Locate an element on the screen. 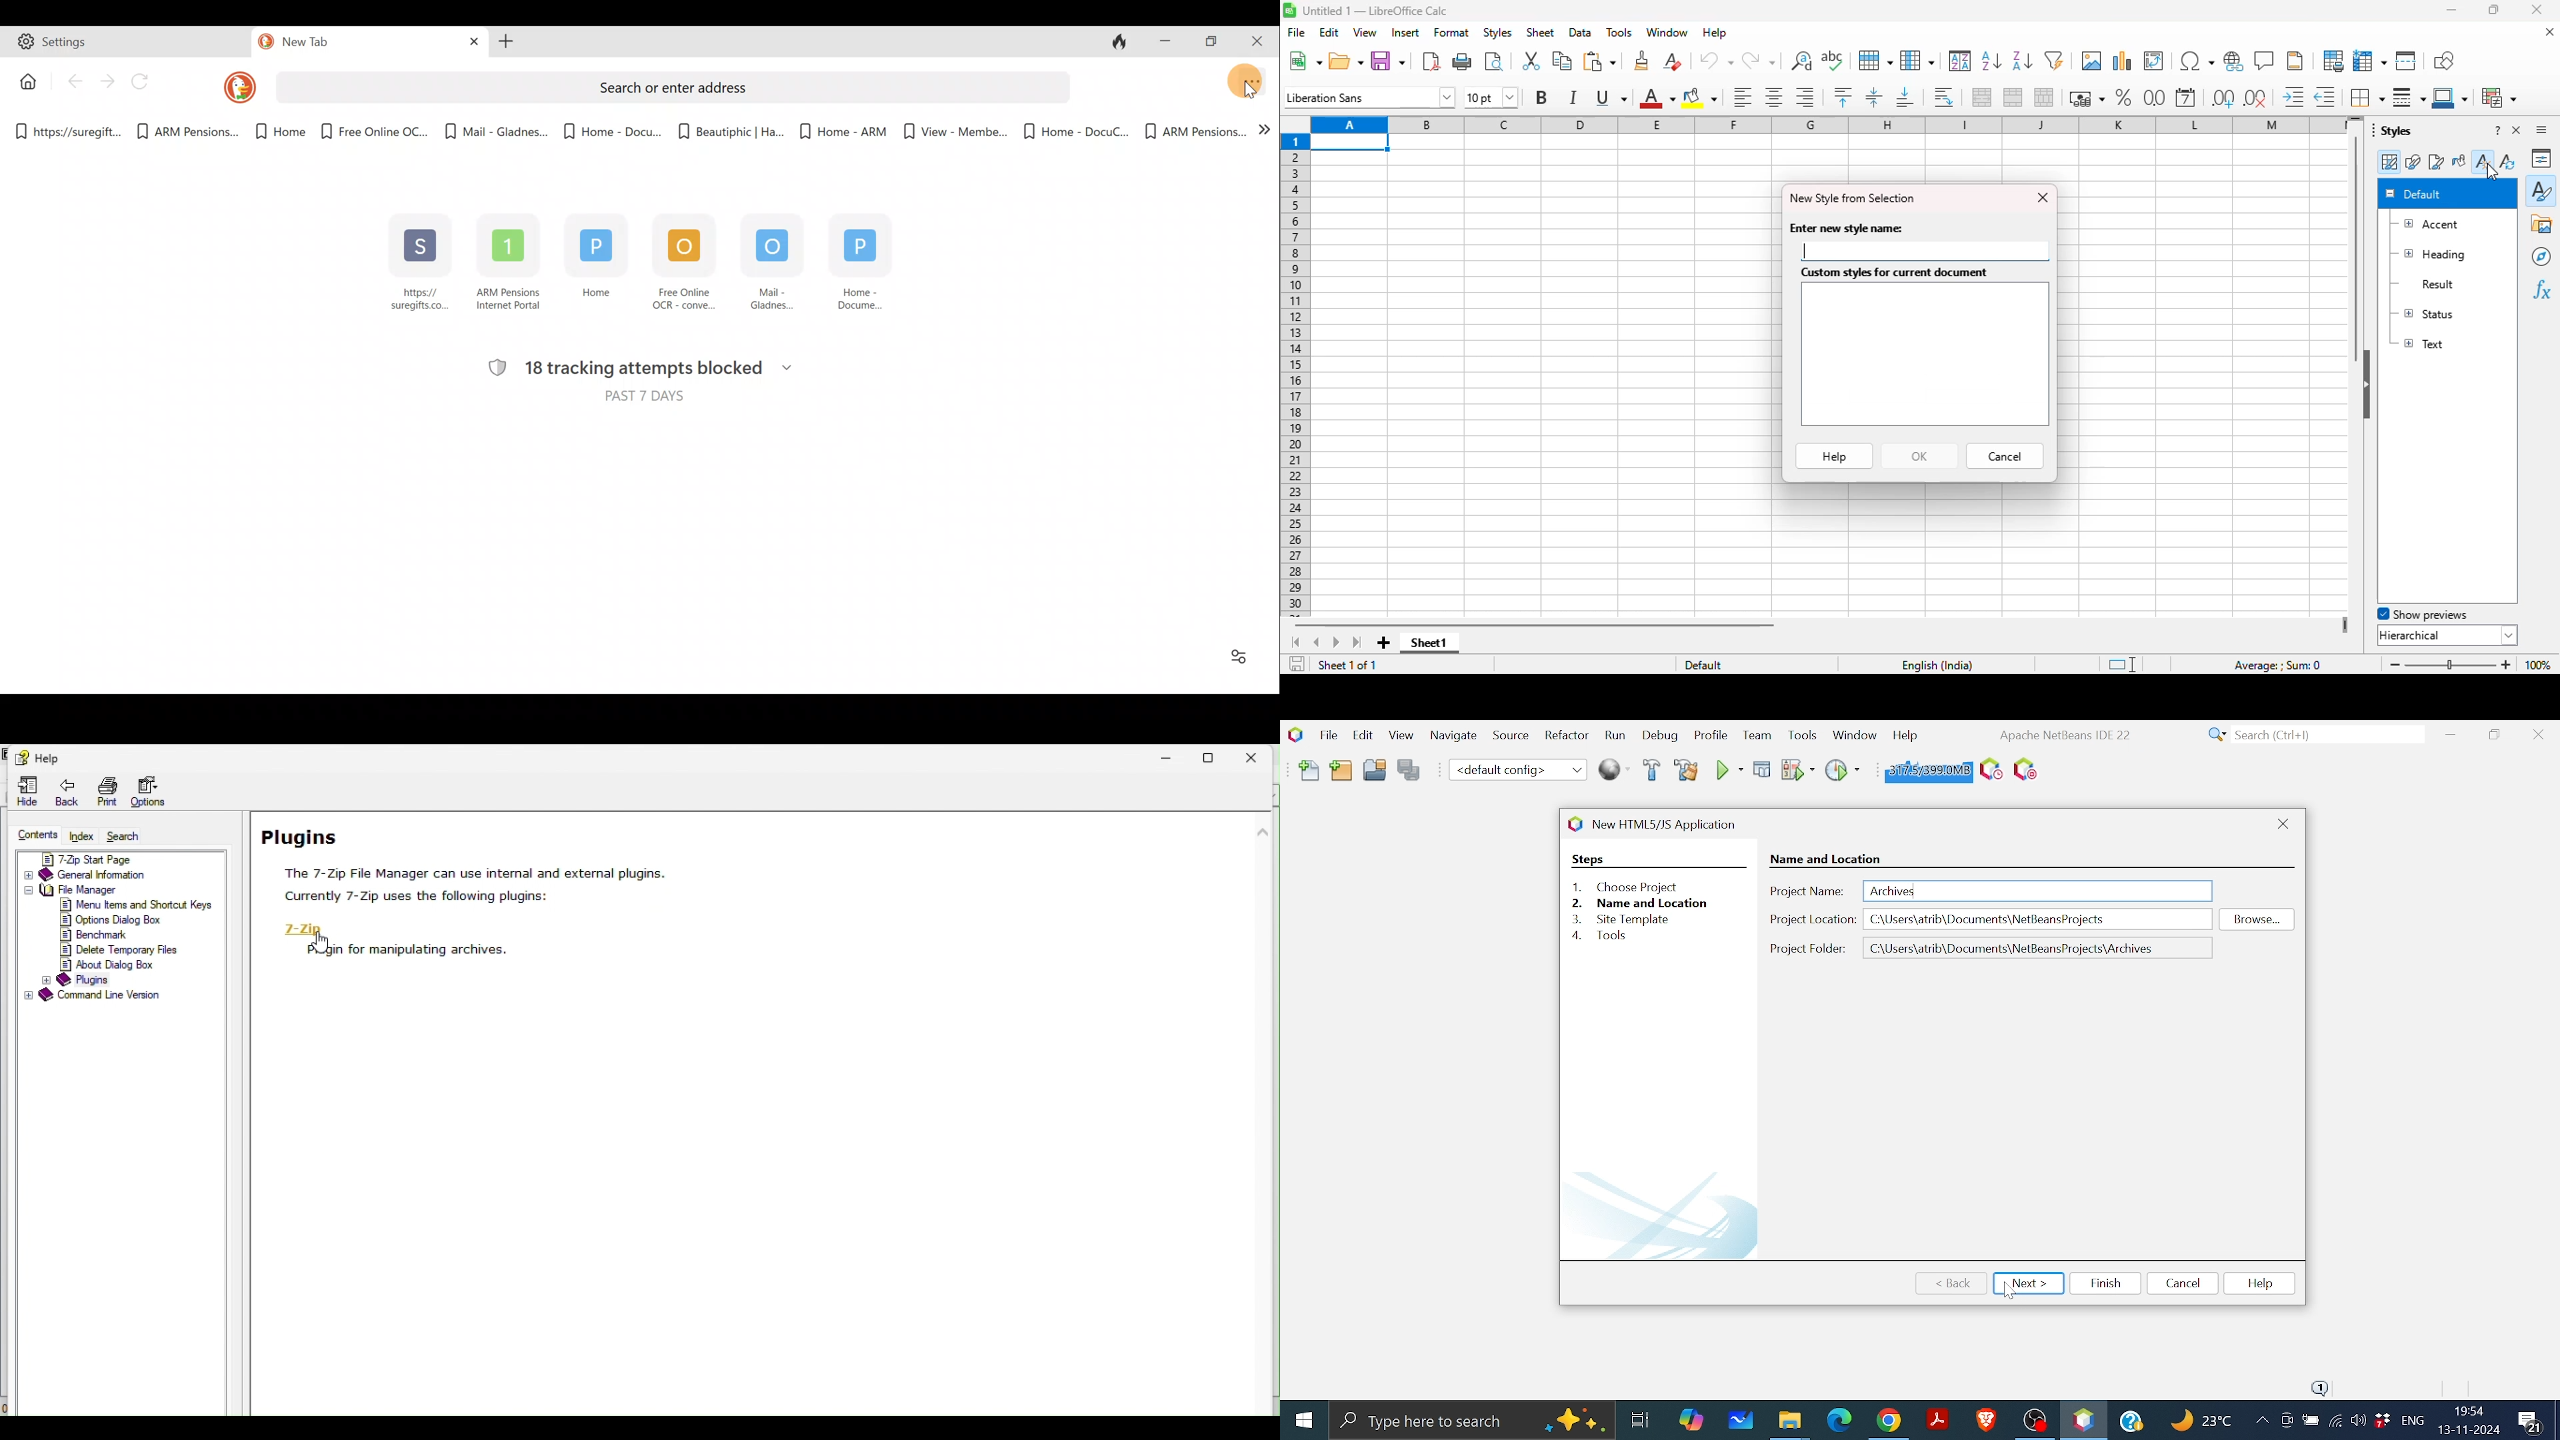 The width and height of the screenshot is (2576, 1456). delete is located at coordinates (117, 949).